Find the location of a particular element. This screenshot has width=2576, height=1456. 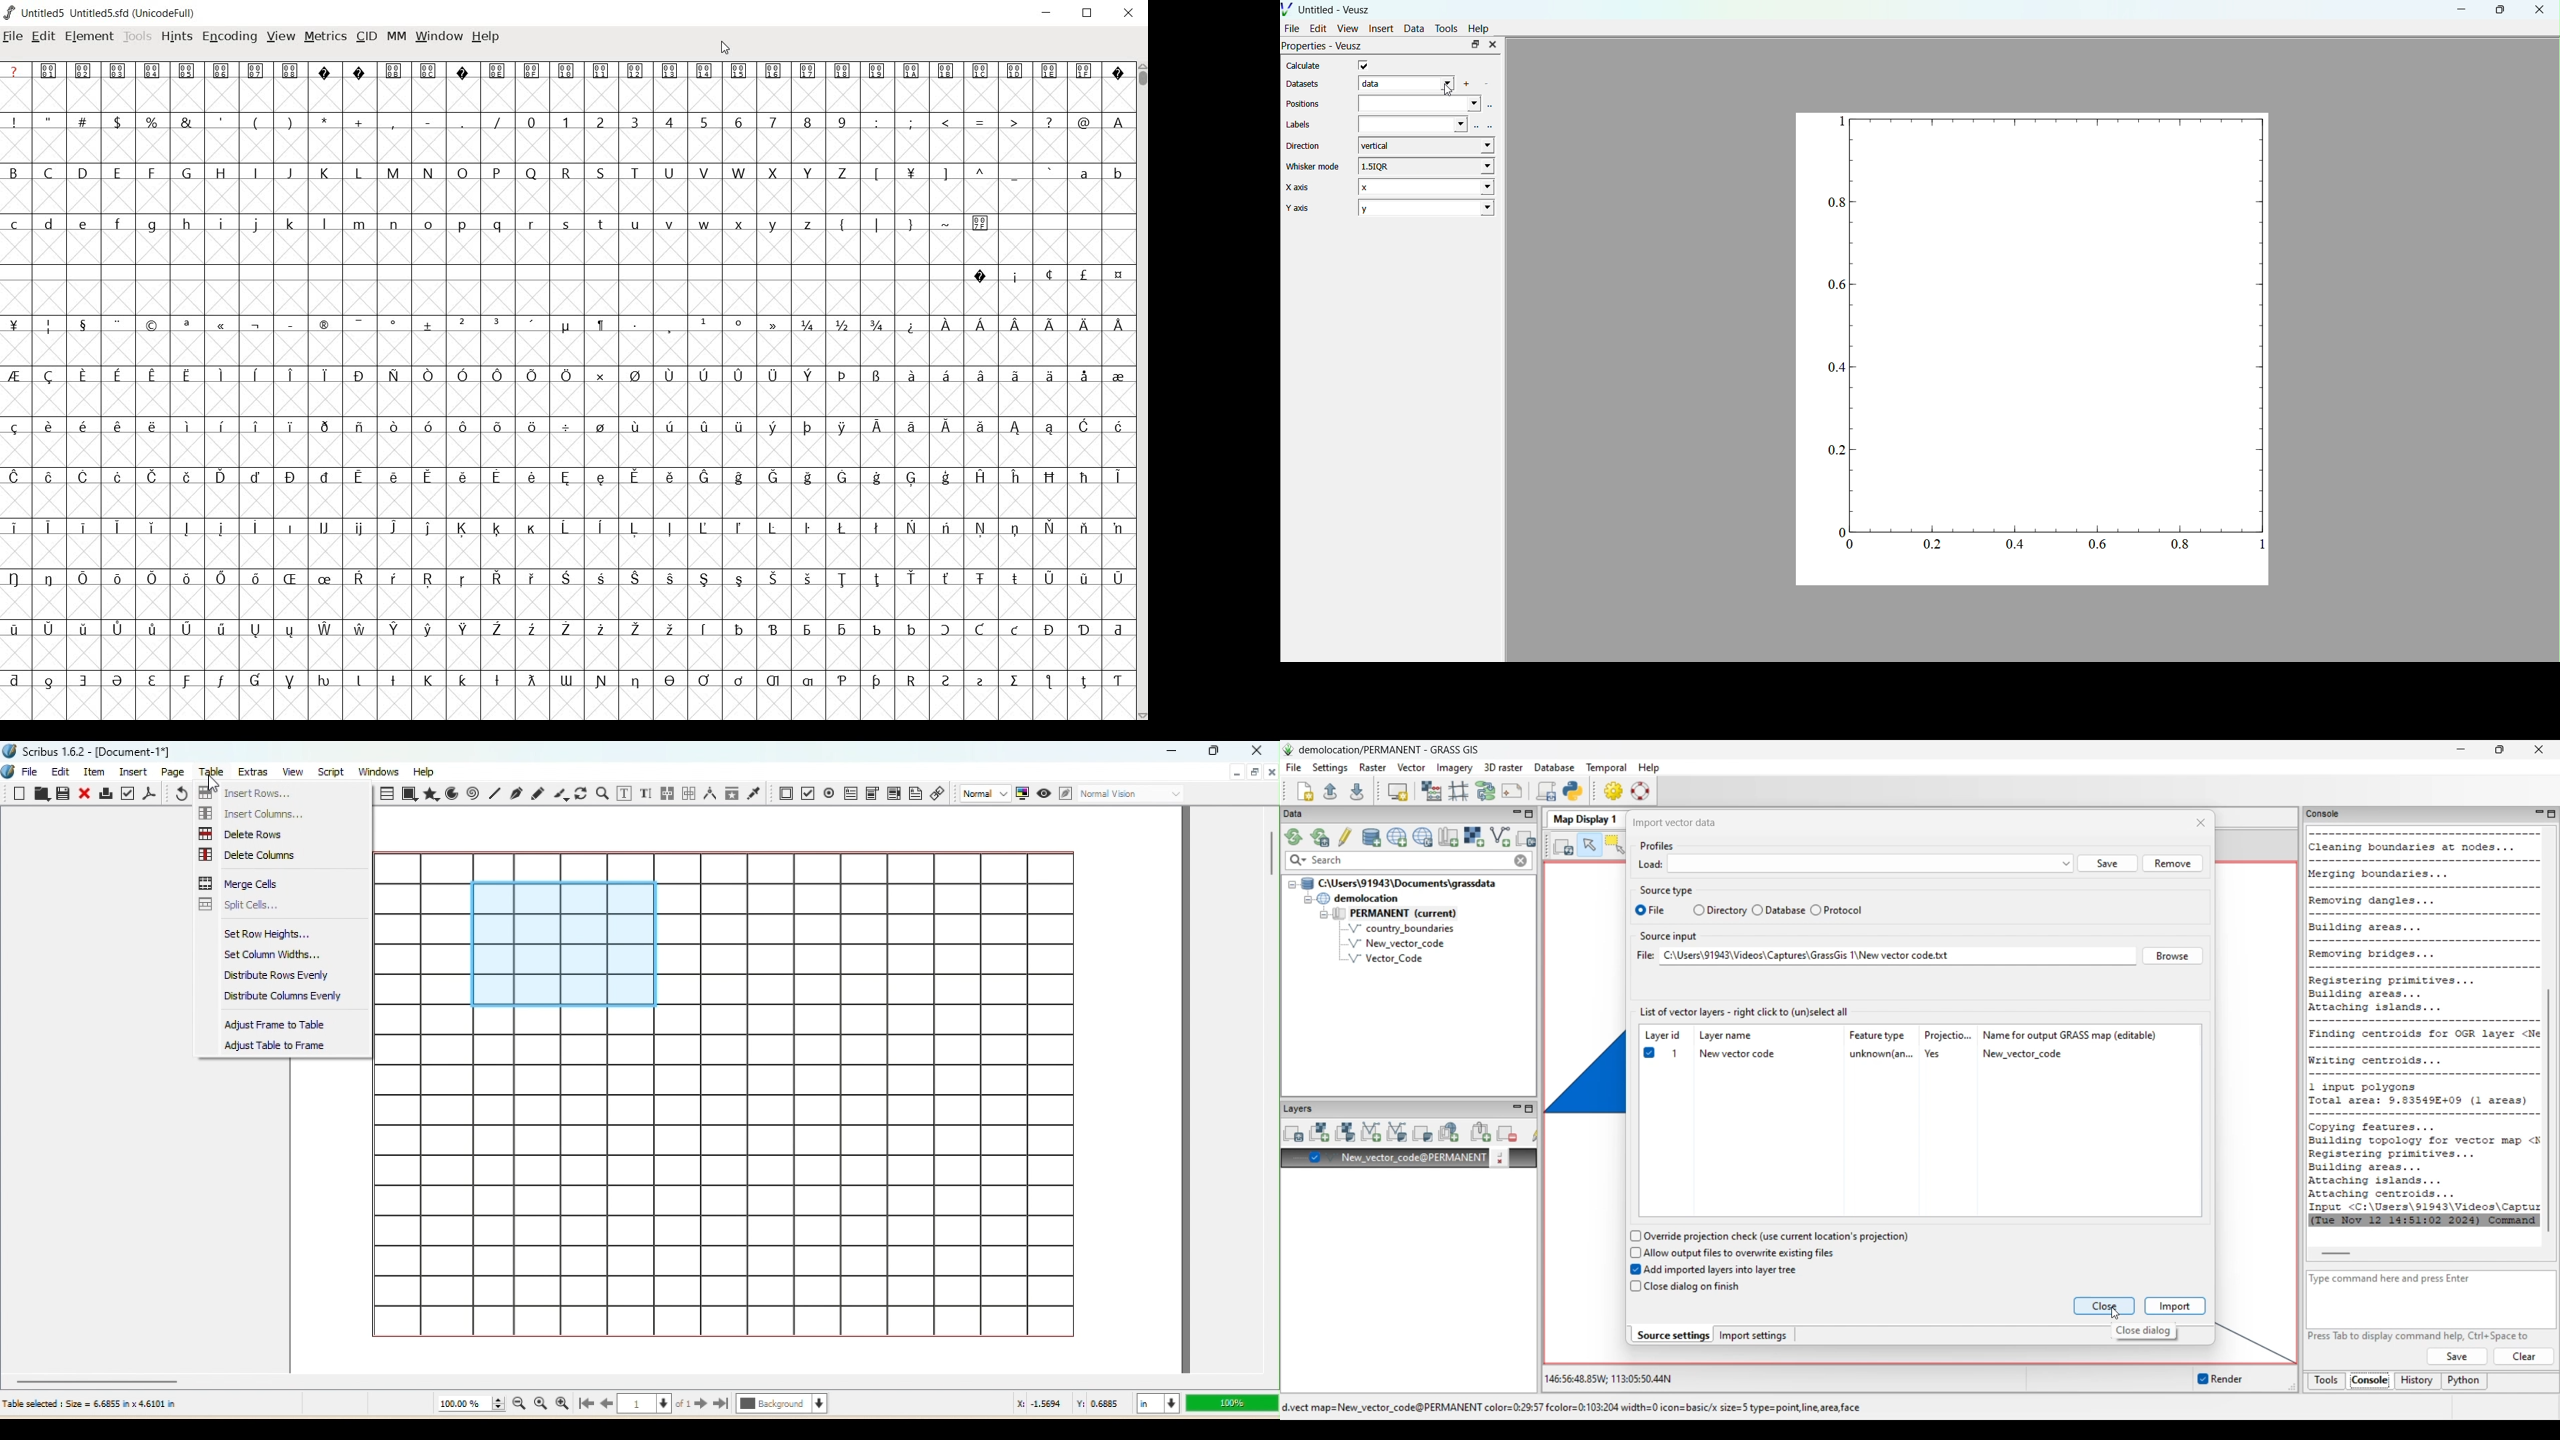

Symbol is located at coordinates (1050, 527).